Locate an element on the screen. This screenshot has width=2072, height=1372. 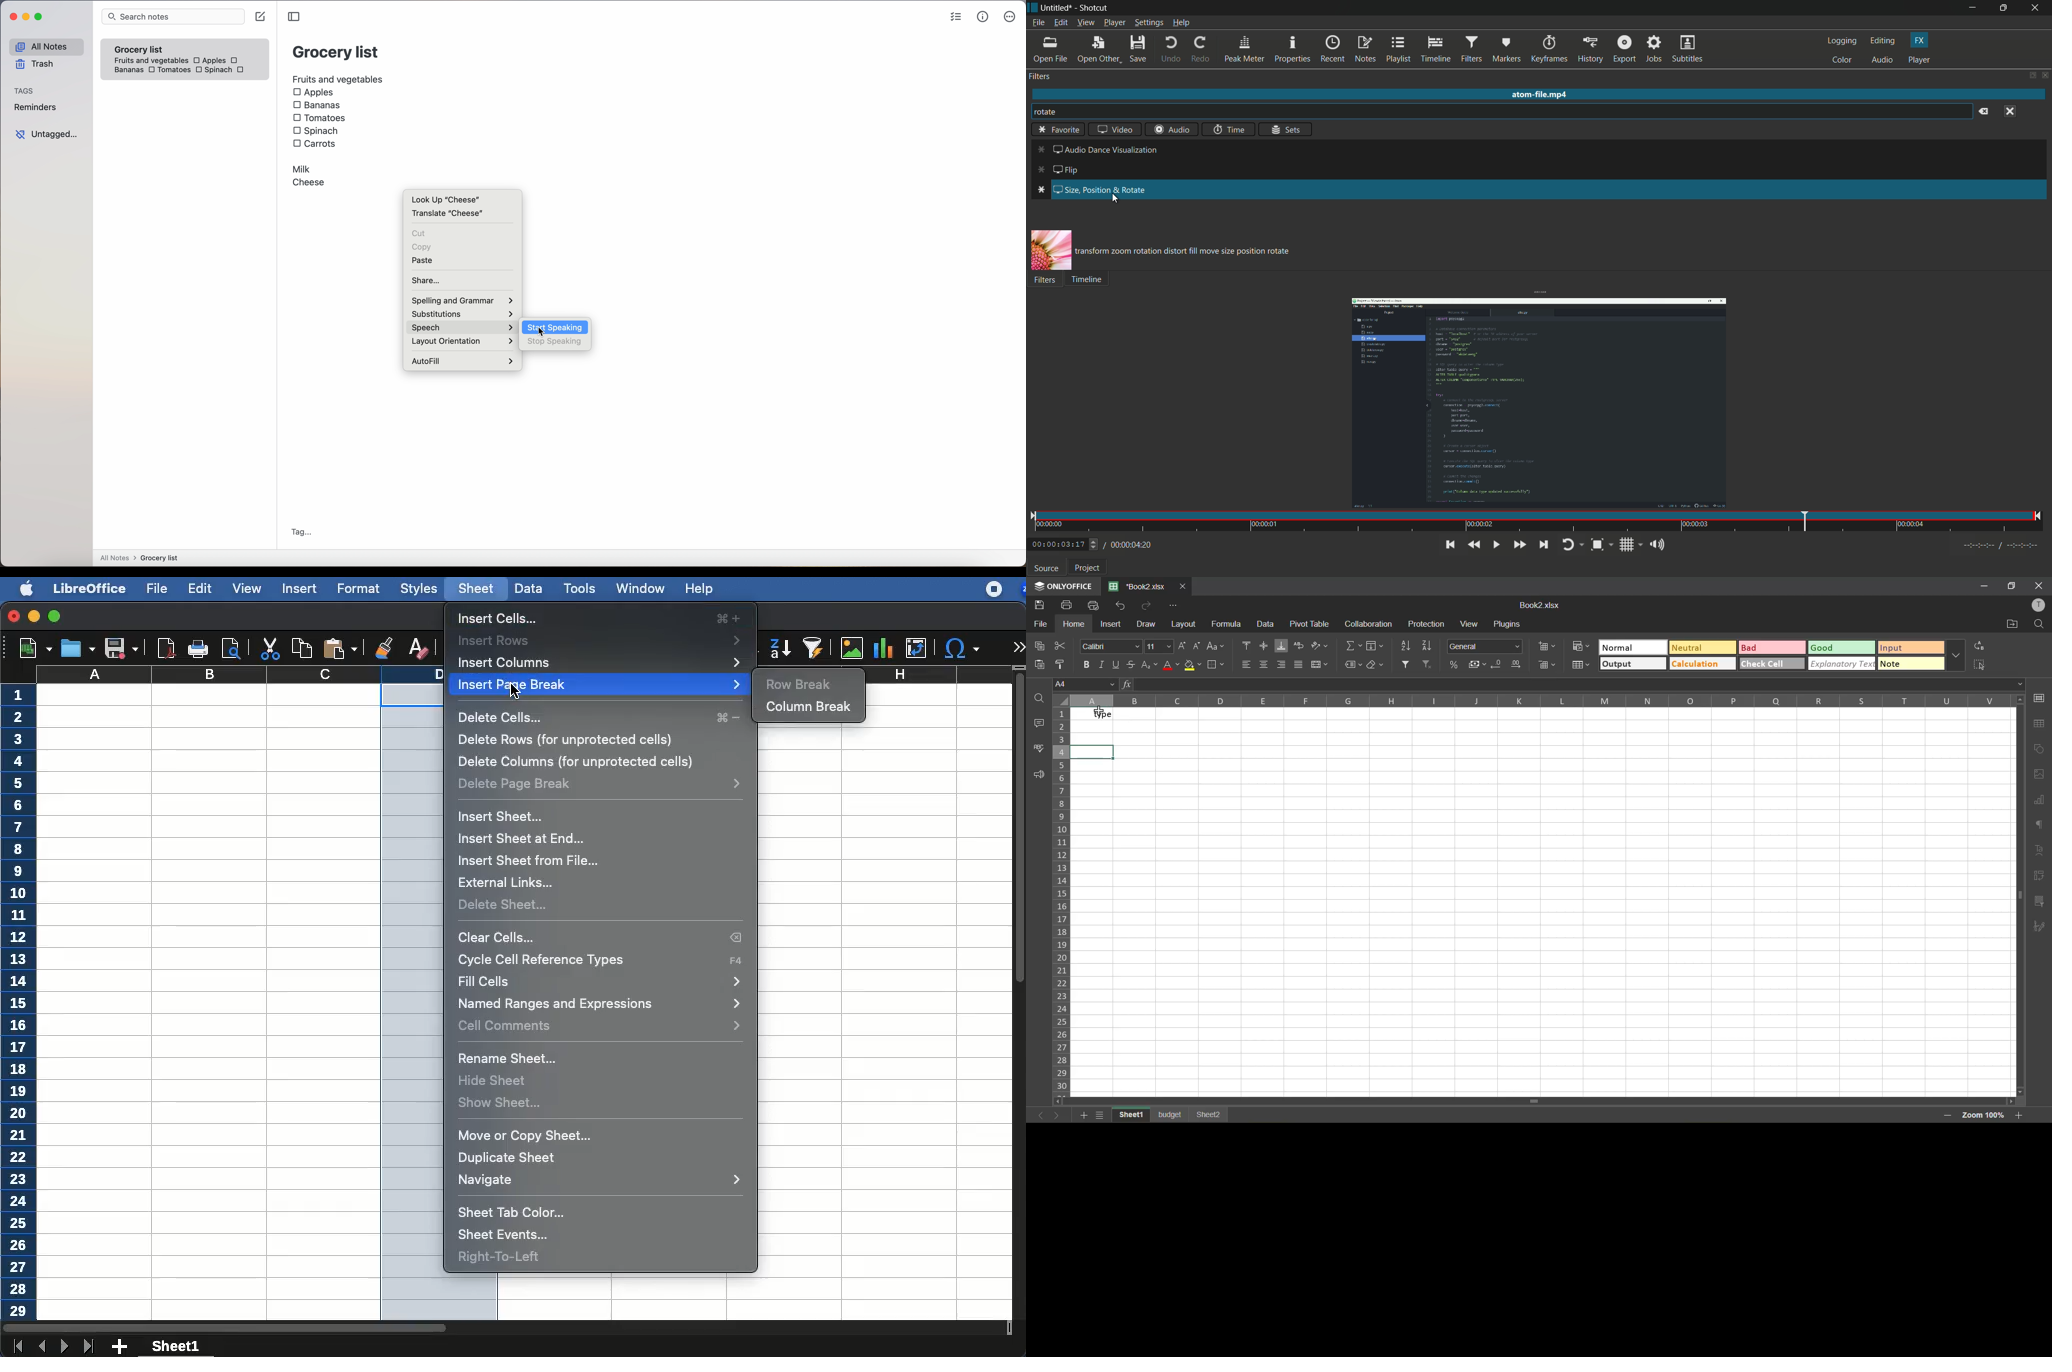
timeline is located at coordinates (1434, 50).